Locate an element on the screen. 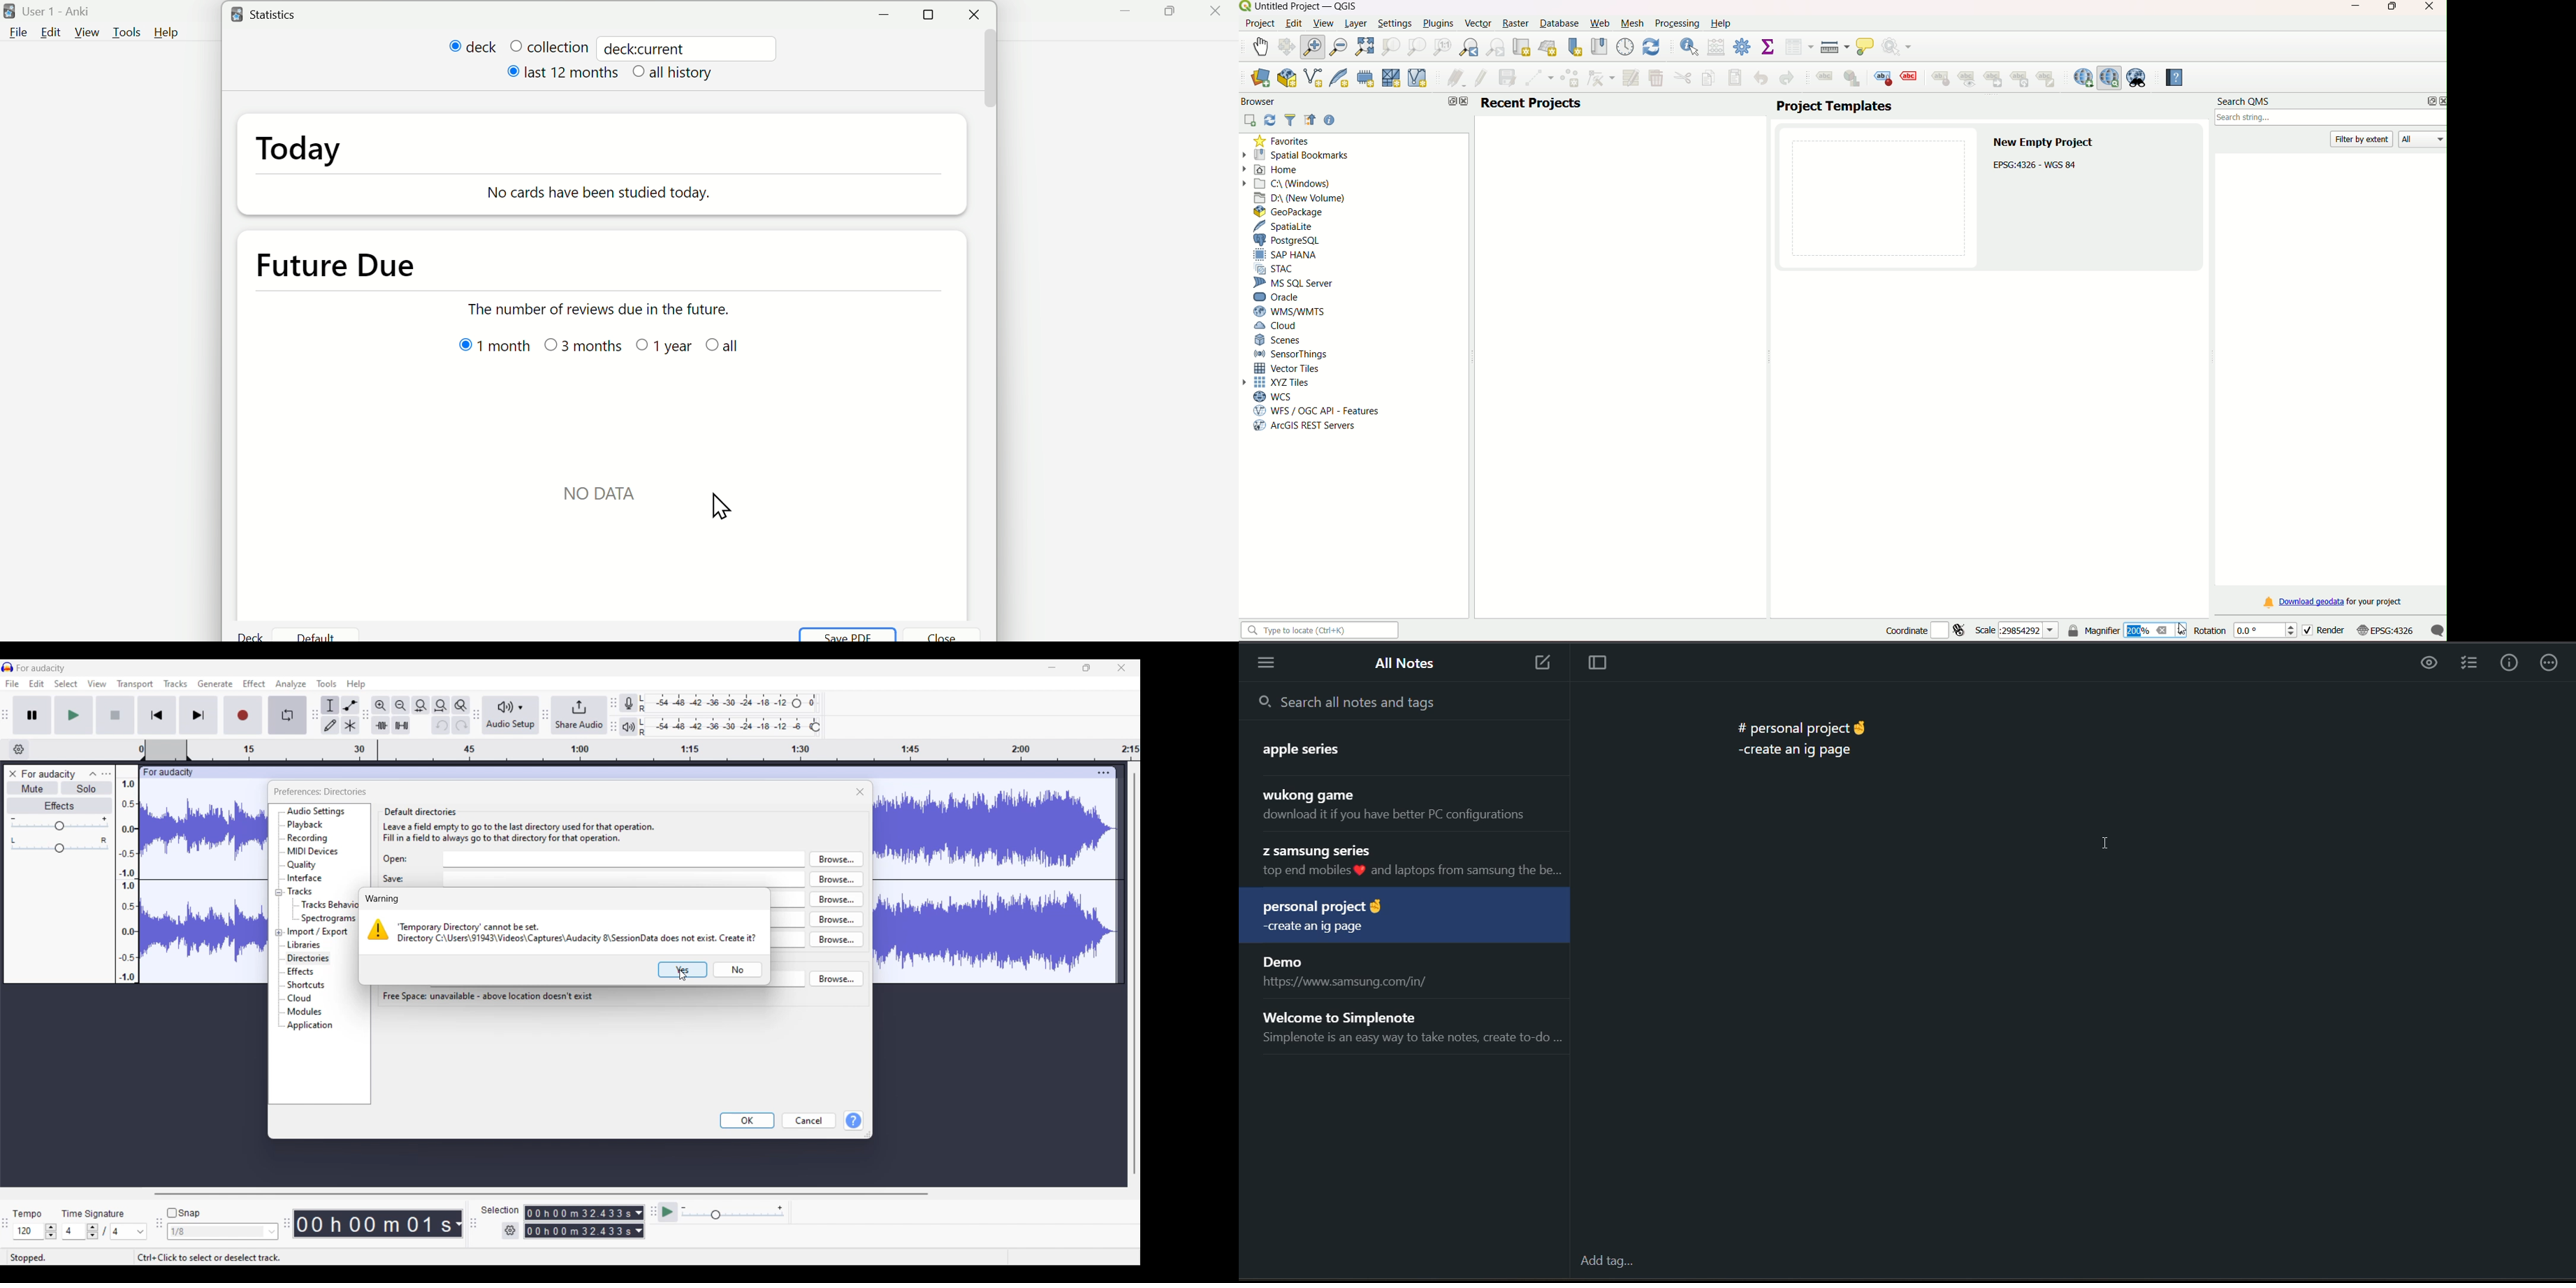  toolbox is located at coordinates (1743, 47).